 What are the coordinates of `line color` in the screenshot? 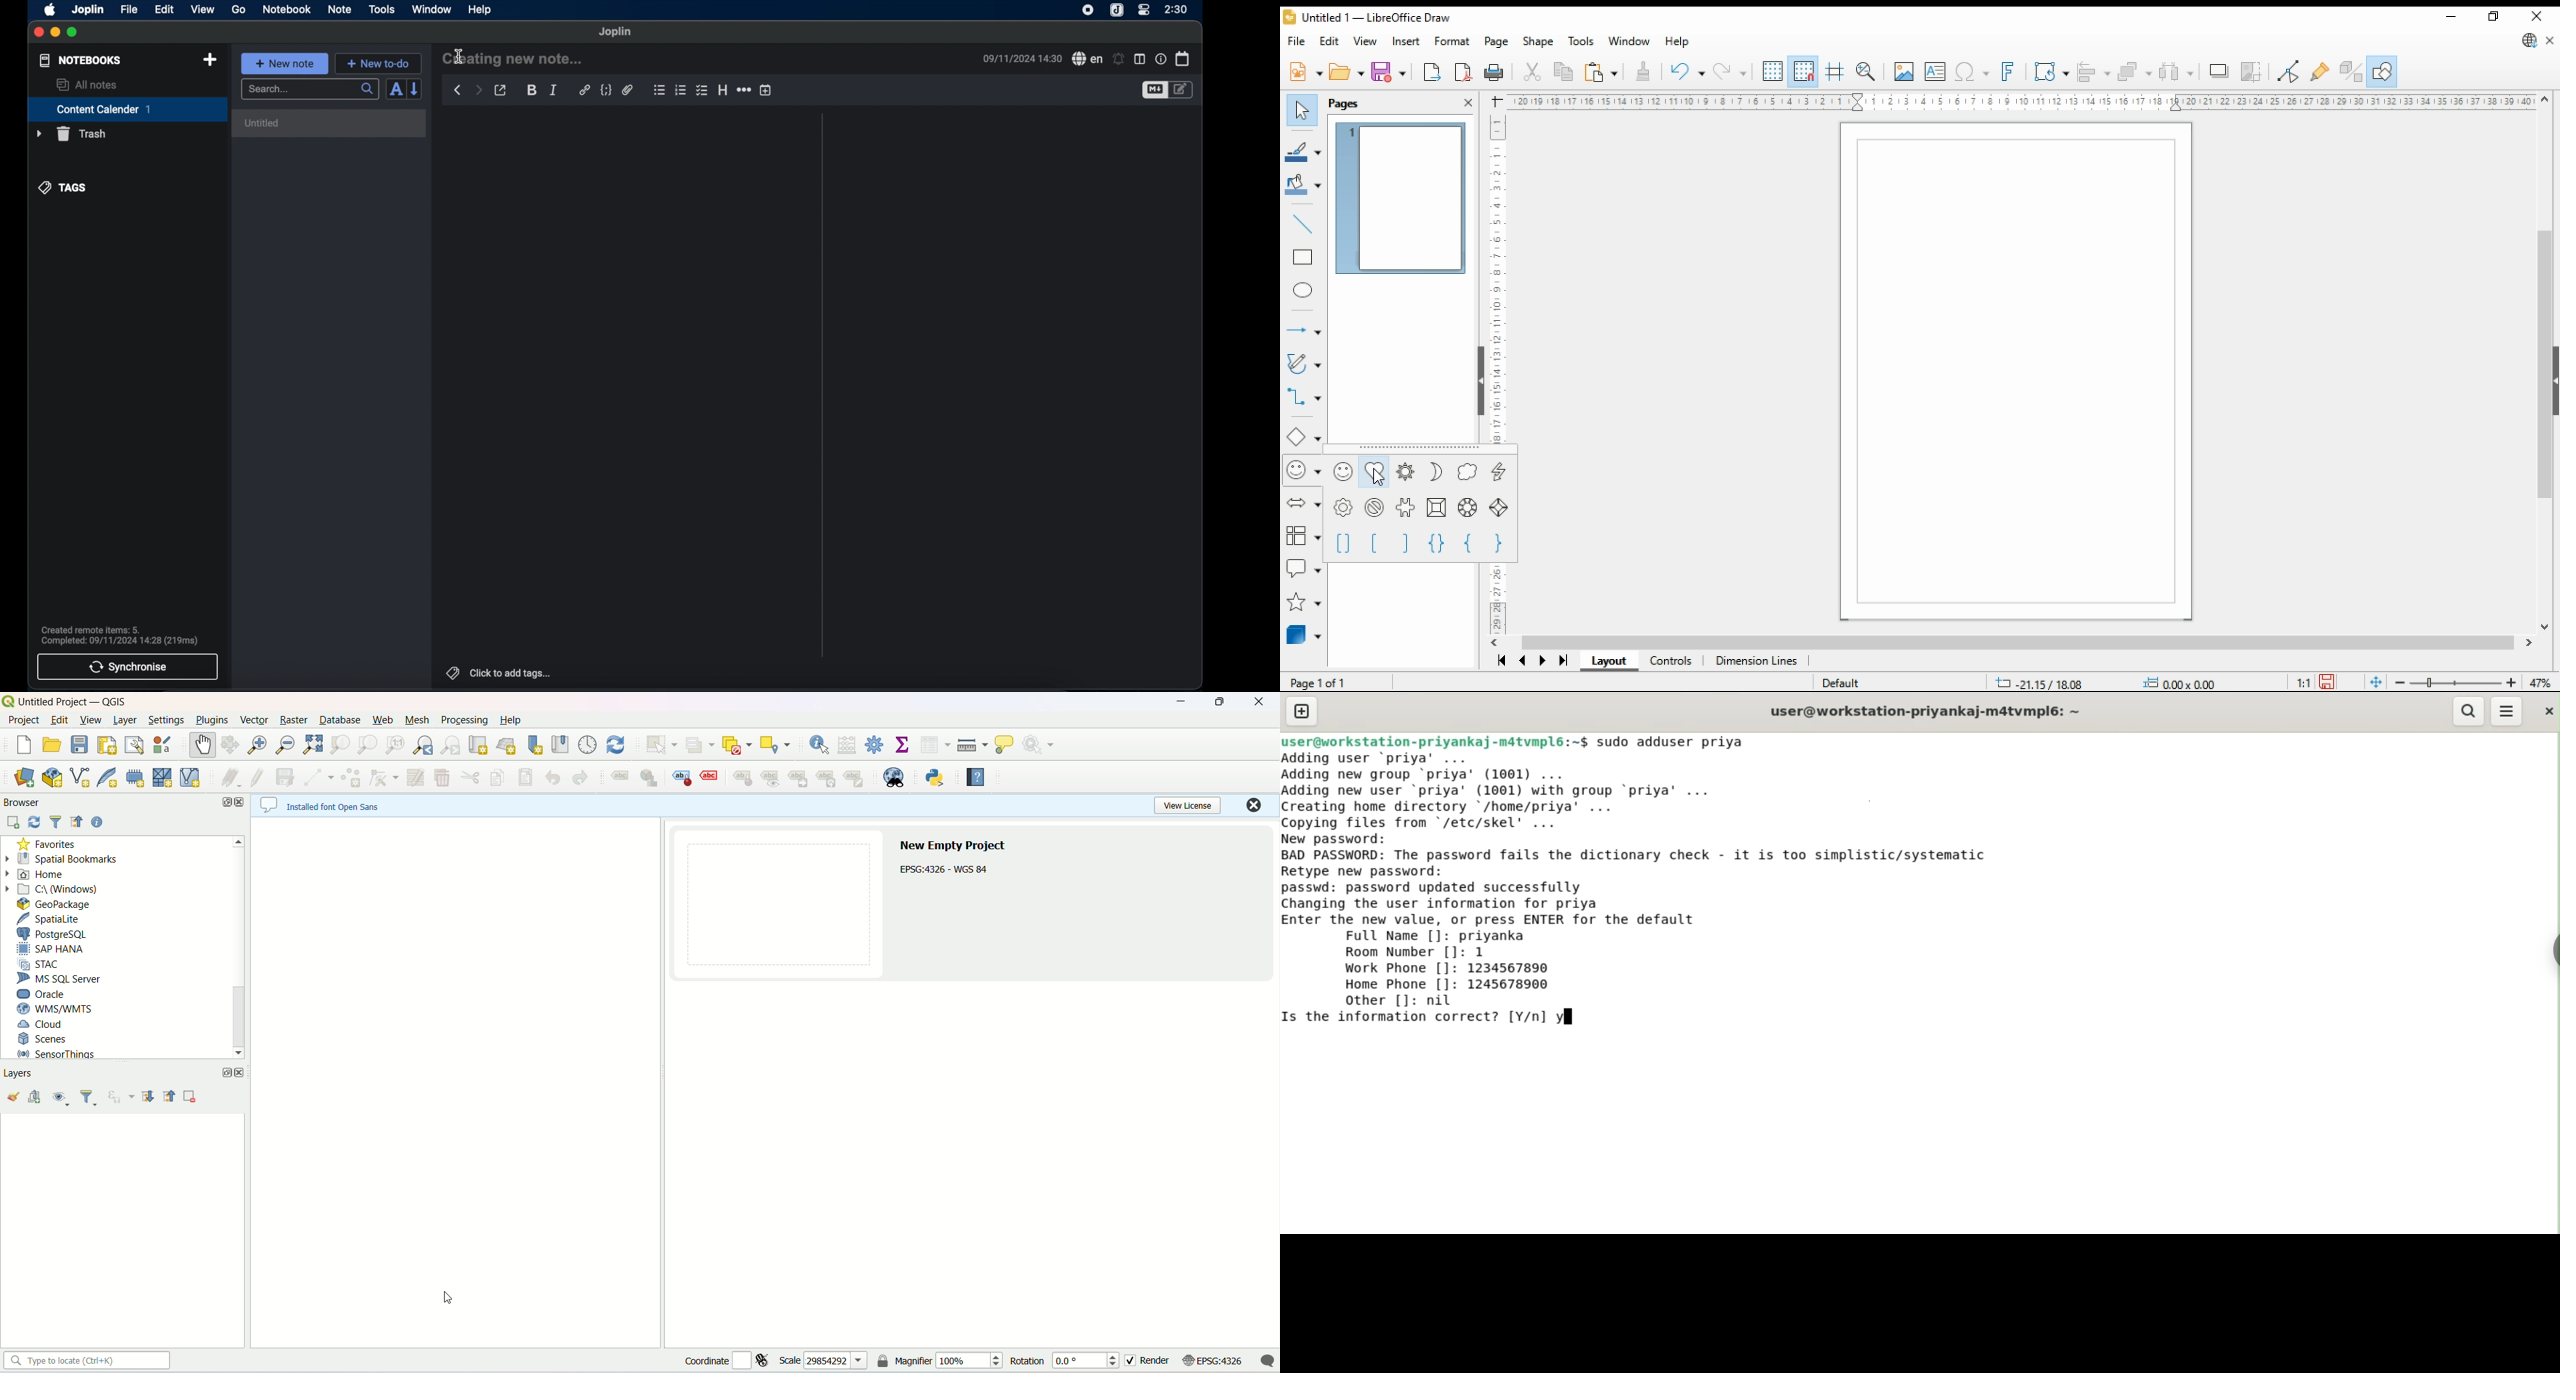 It's located at (1305, 150).